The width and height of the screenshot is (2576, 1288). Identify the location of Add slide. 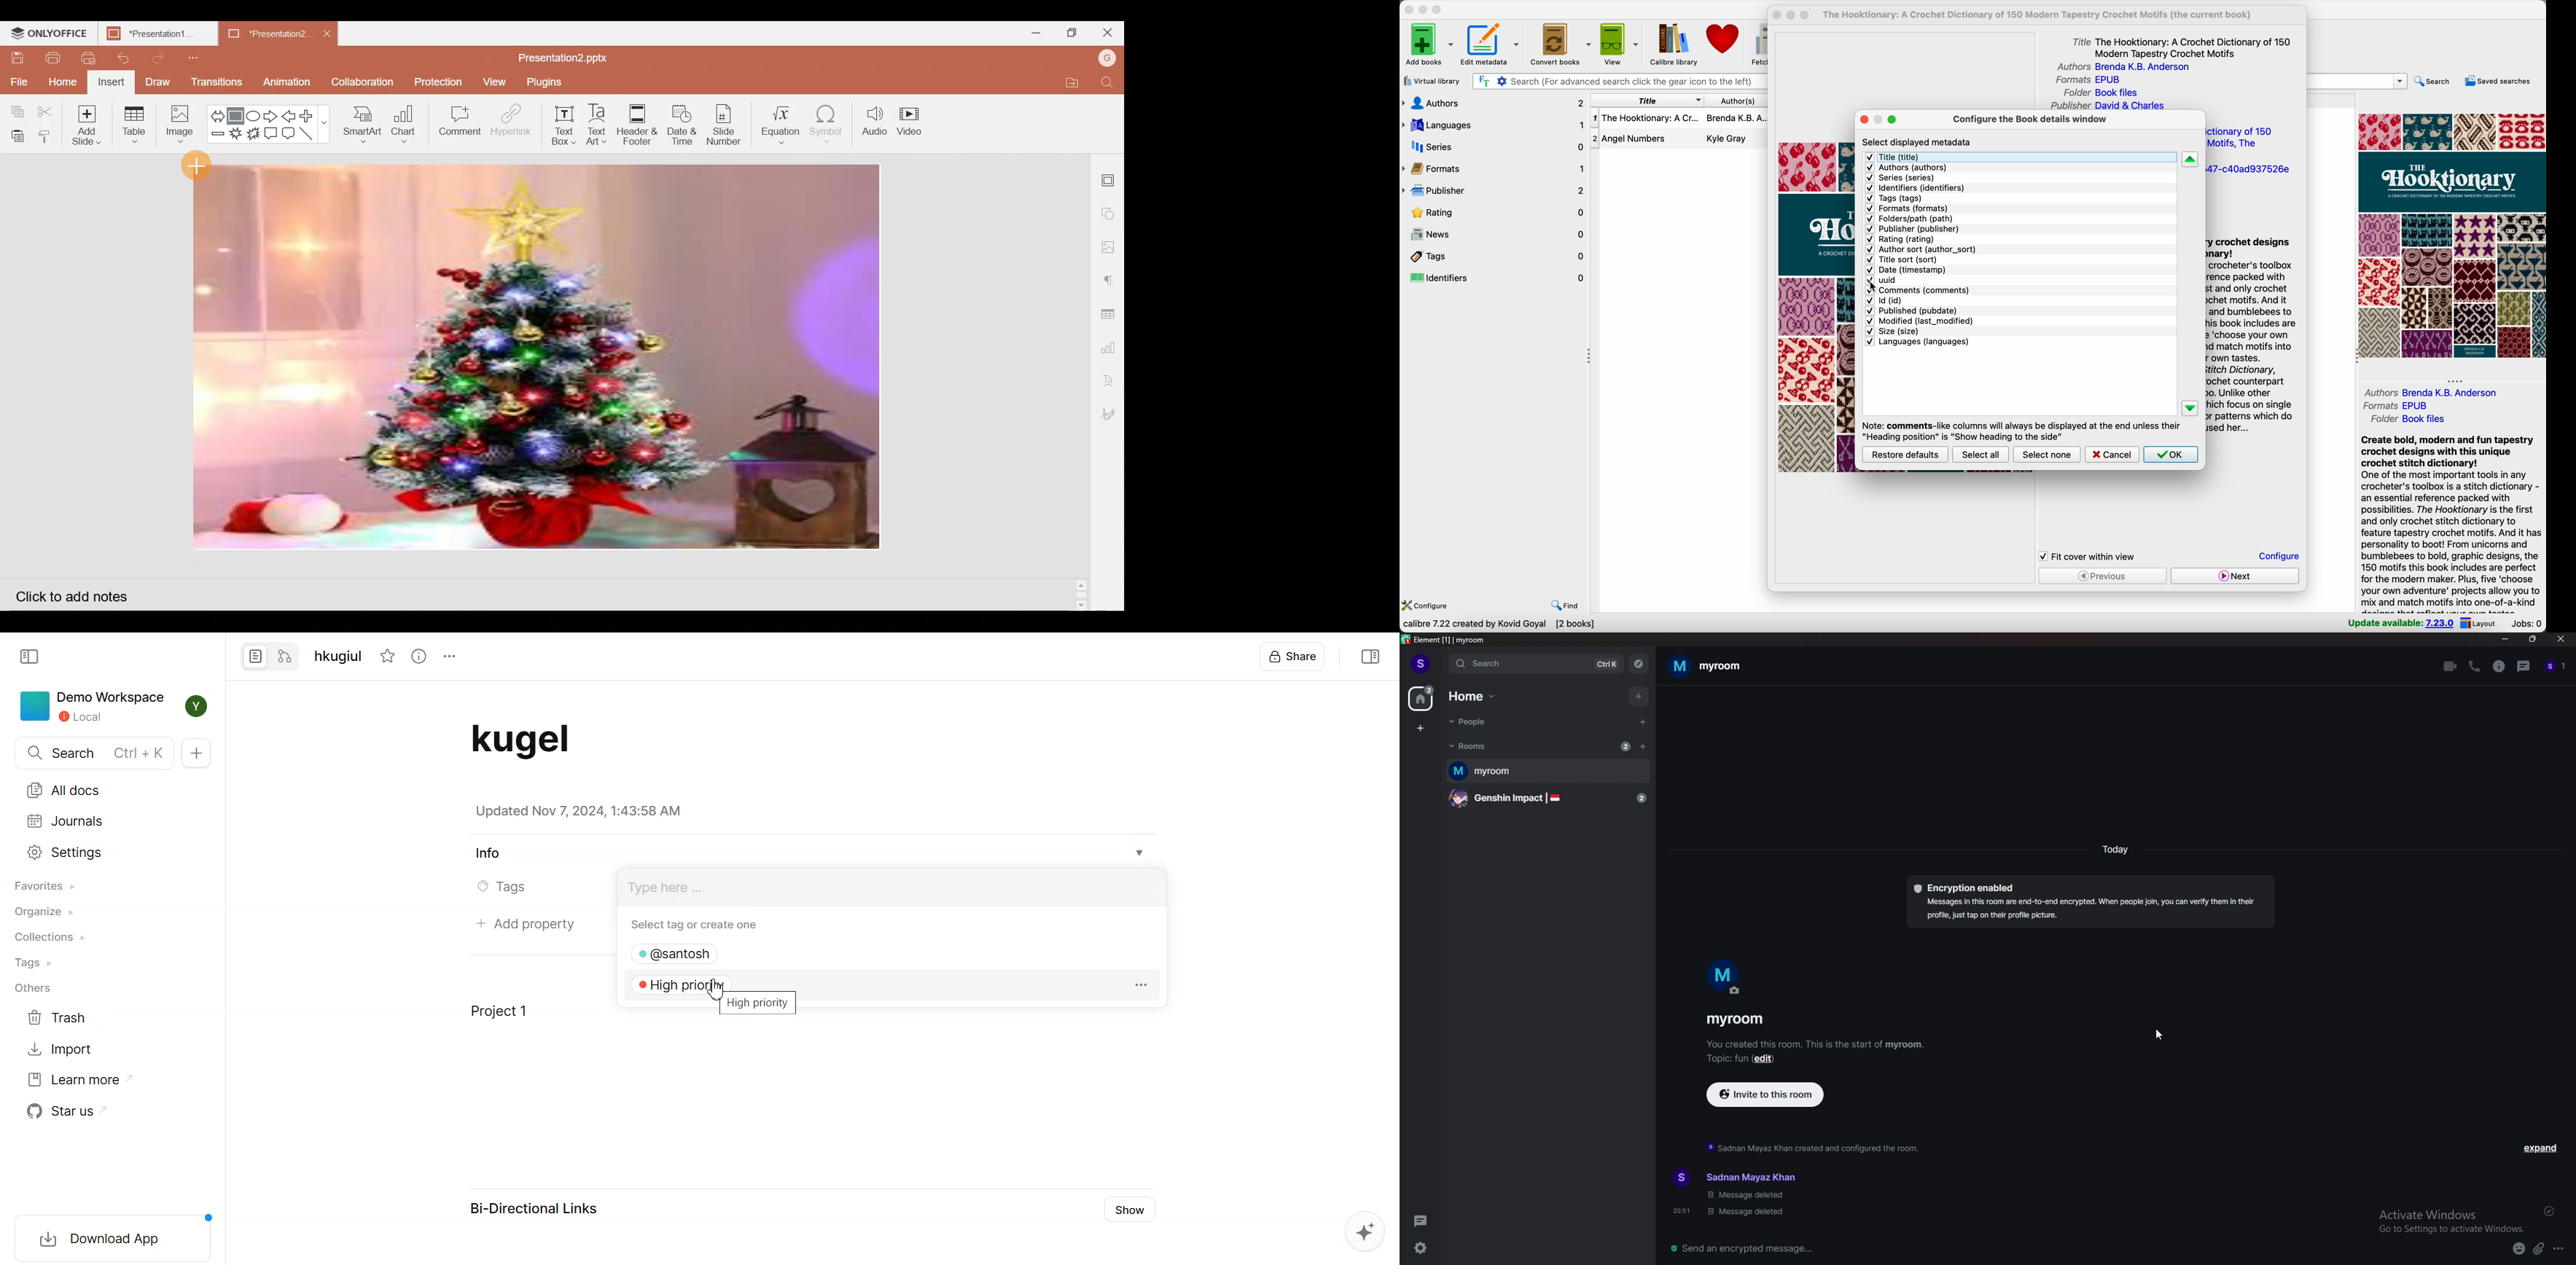
(88, 125).